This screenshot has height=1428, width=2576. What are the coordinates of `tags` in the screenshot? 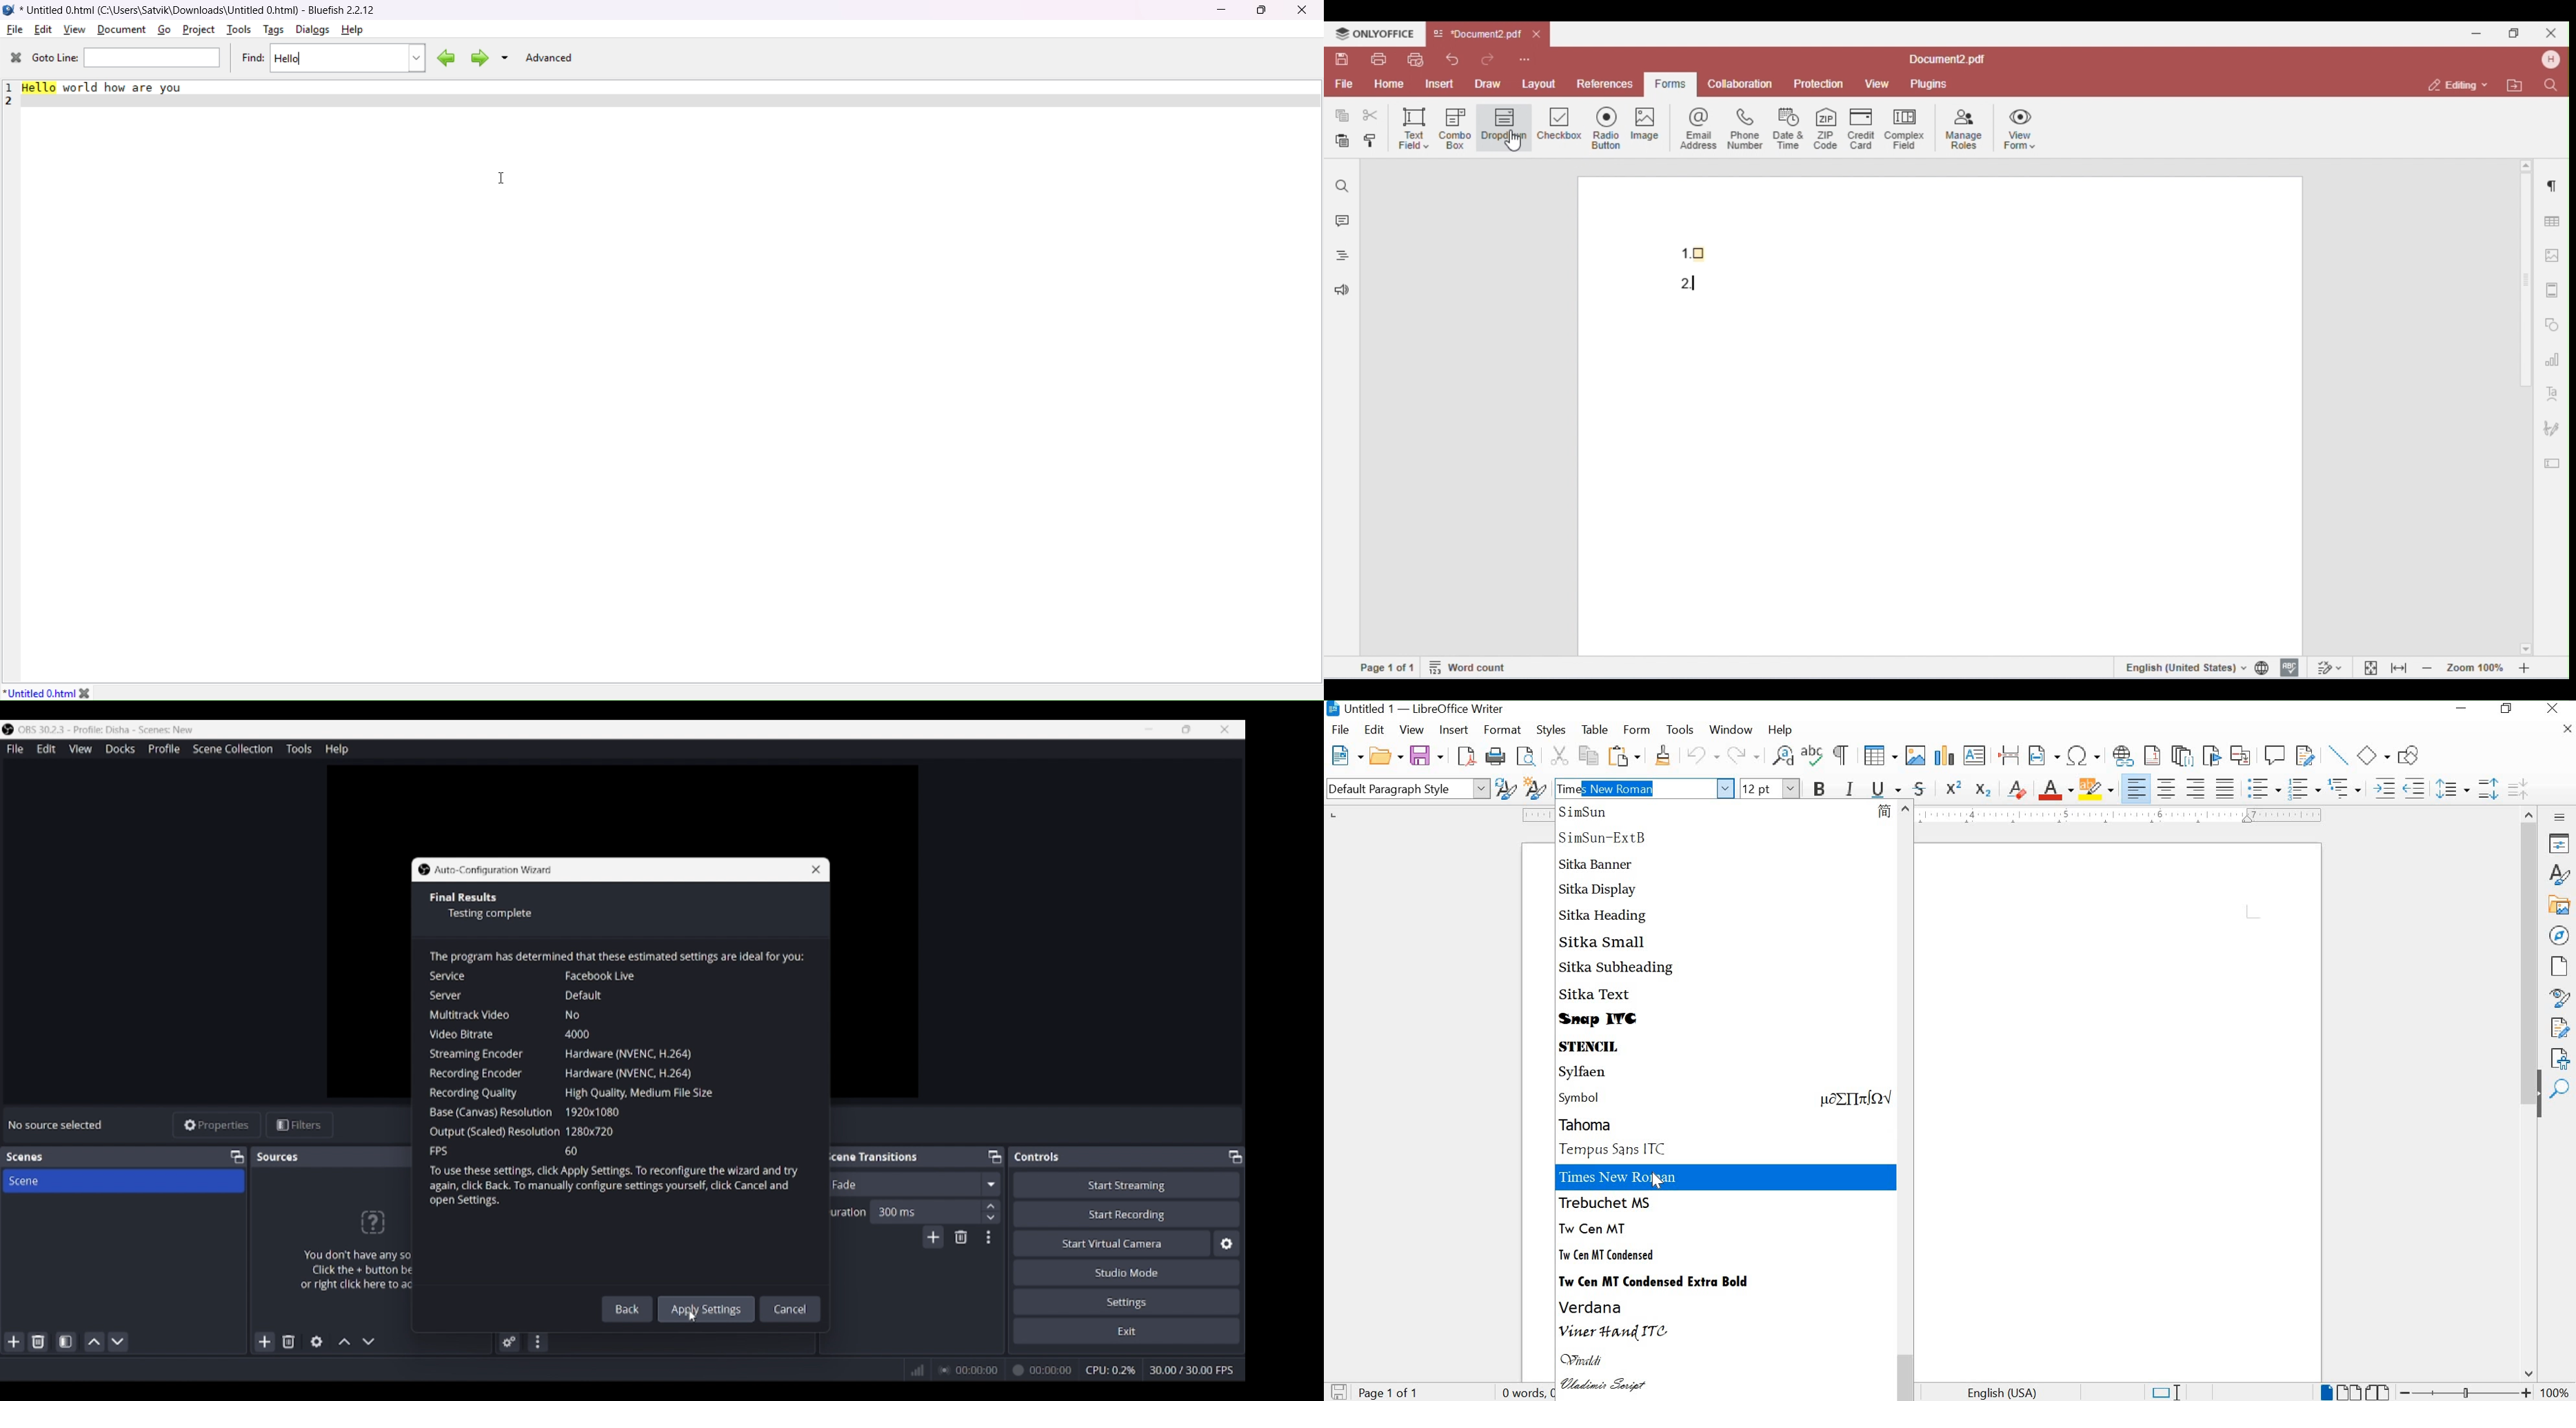 It's located at (271, 30).